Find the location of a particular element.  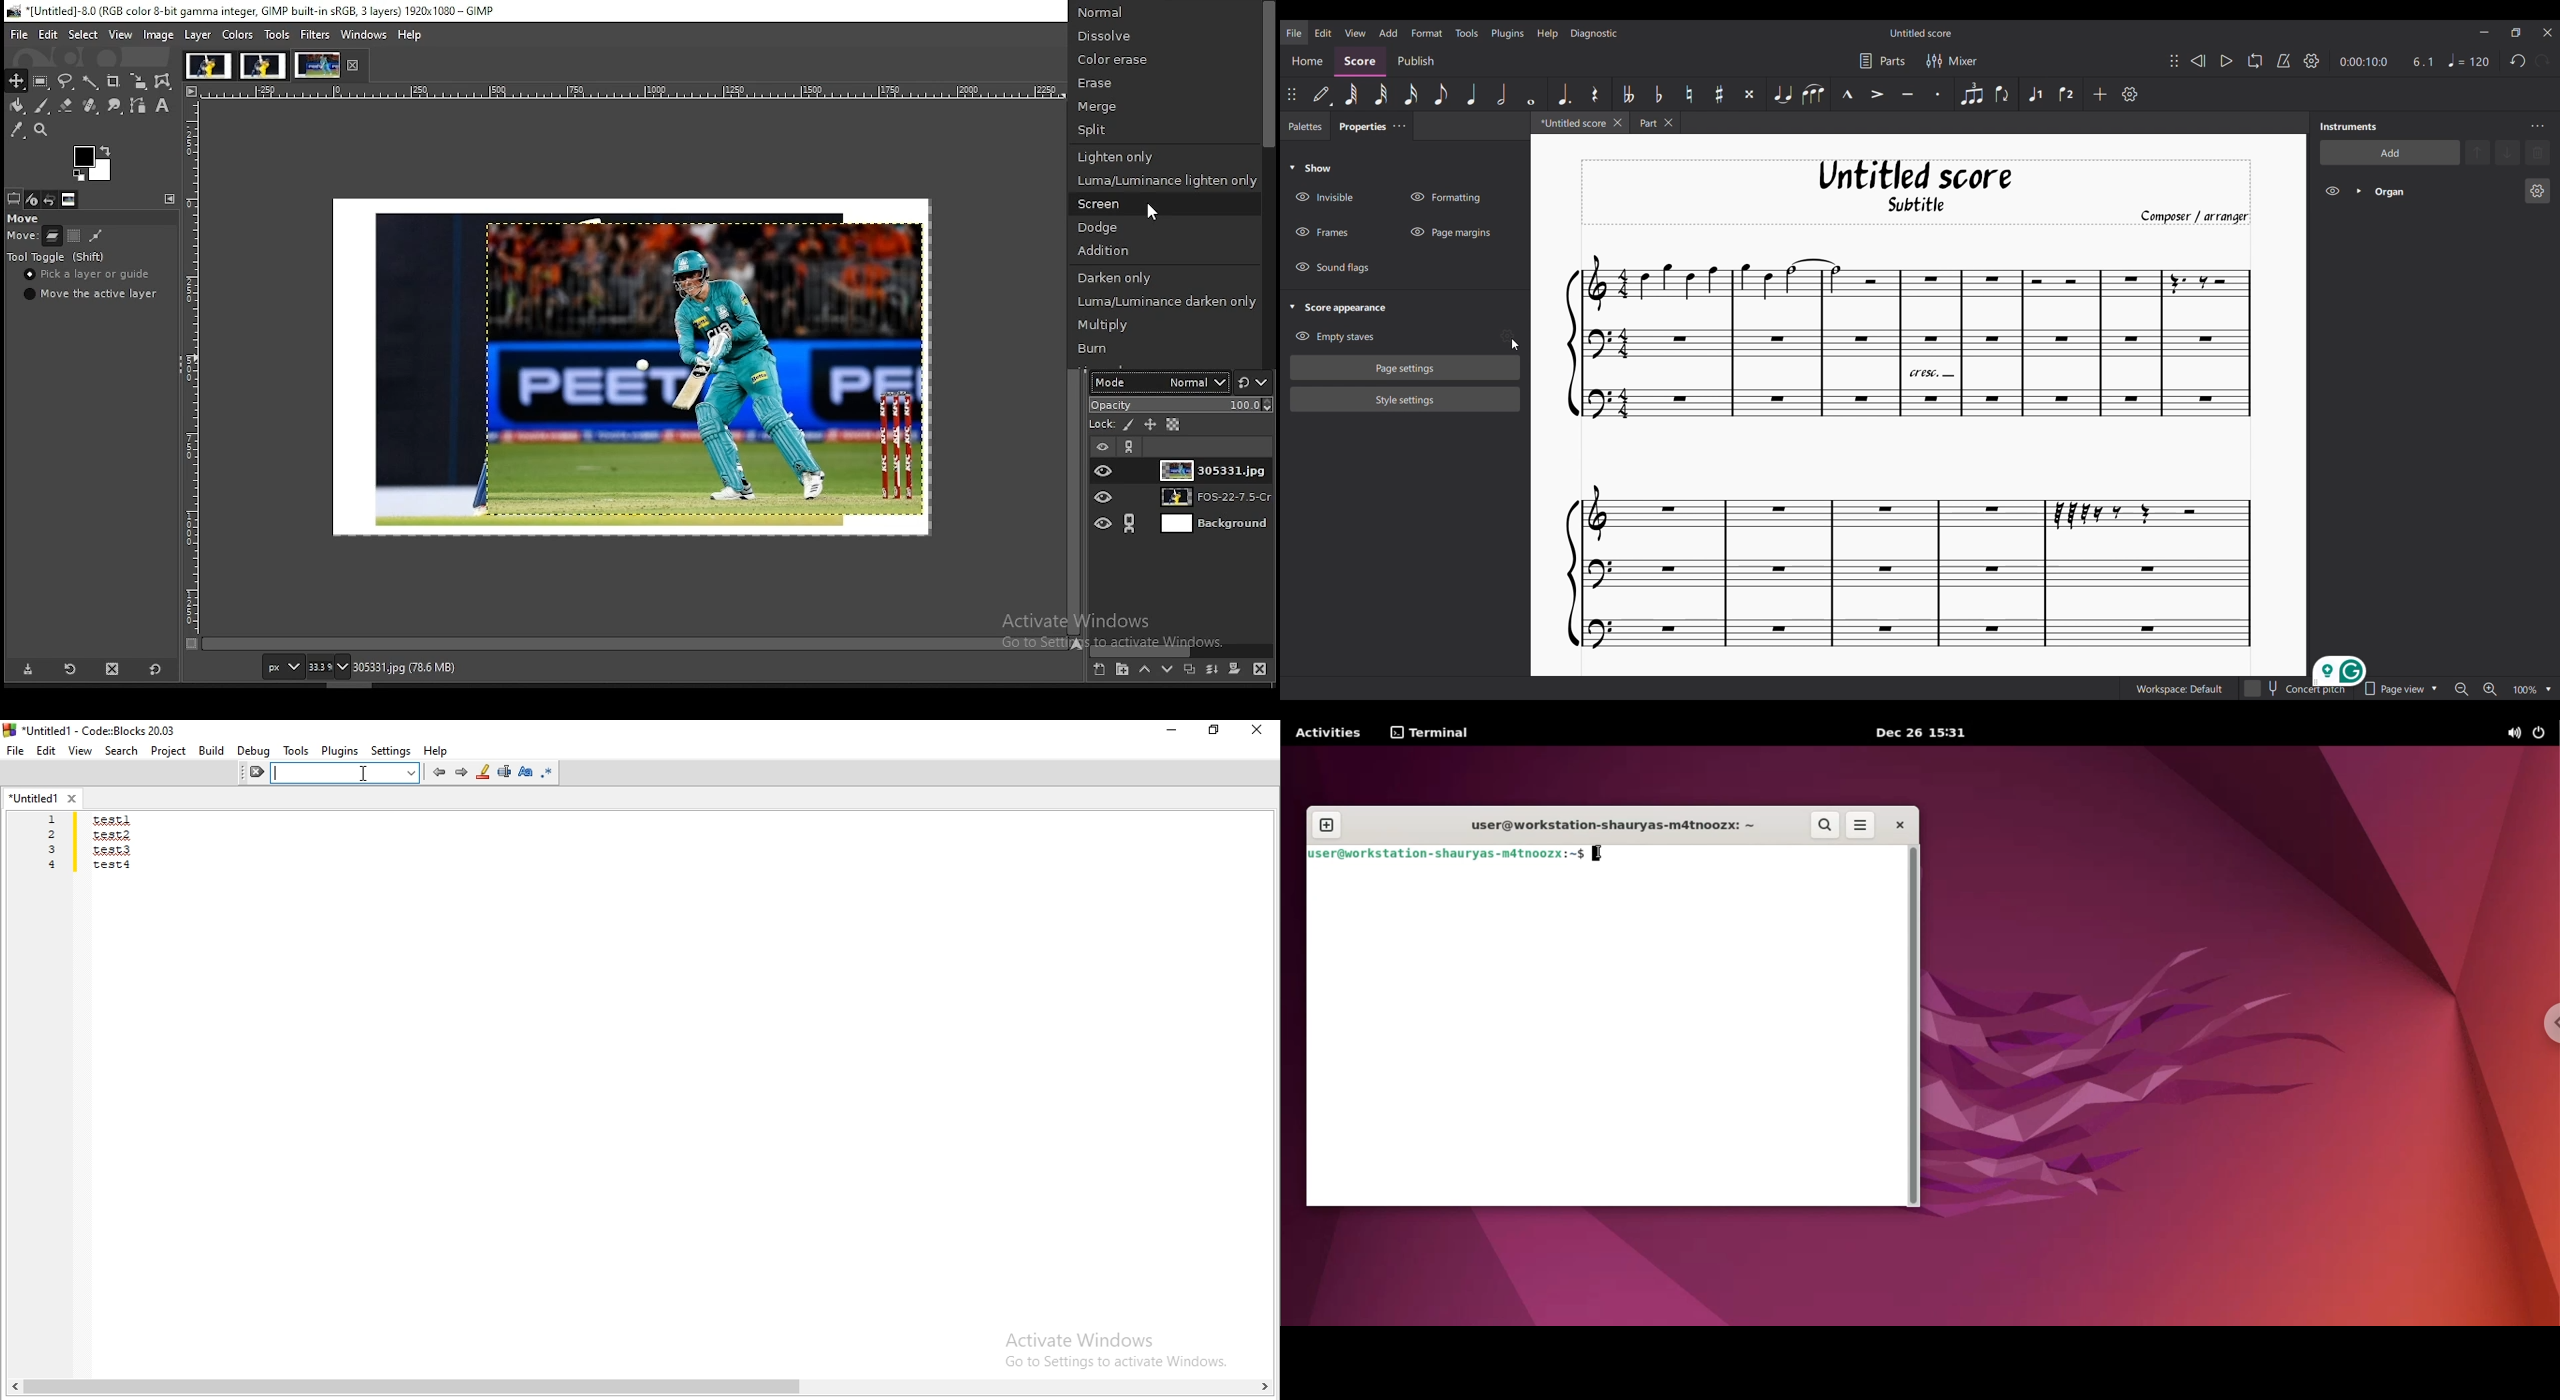

untitled score is located at coordinates (1574, 123).